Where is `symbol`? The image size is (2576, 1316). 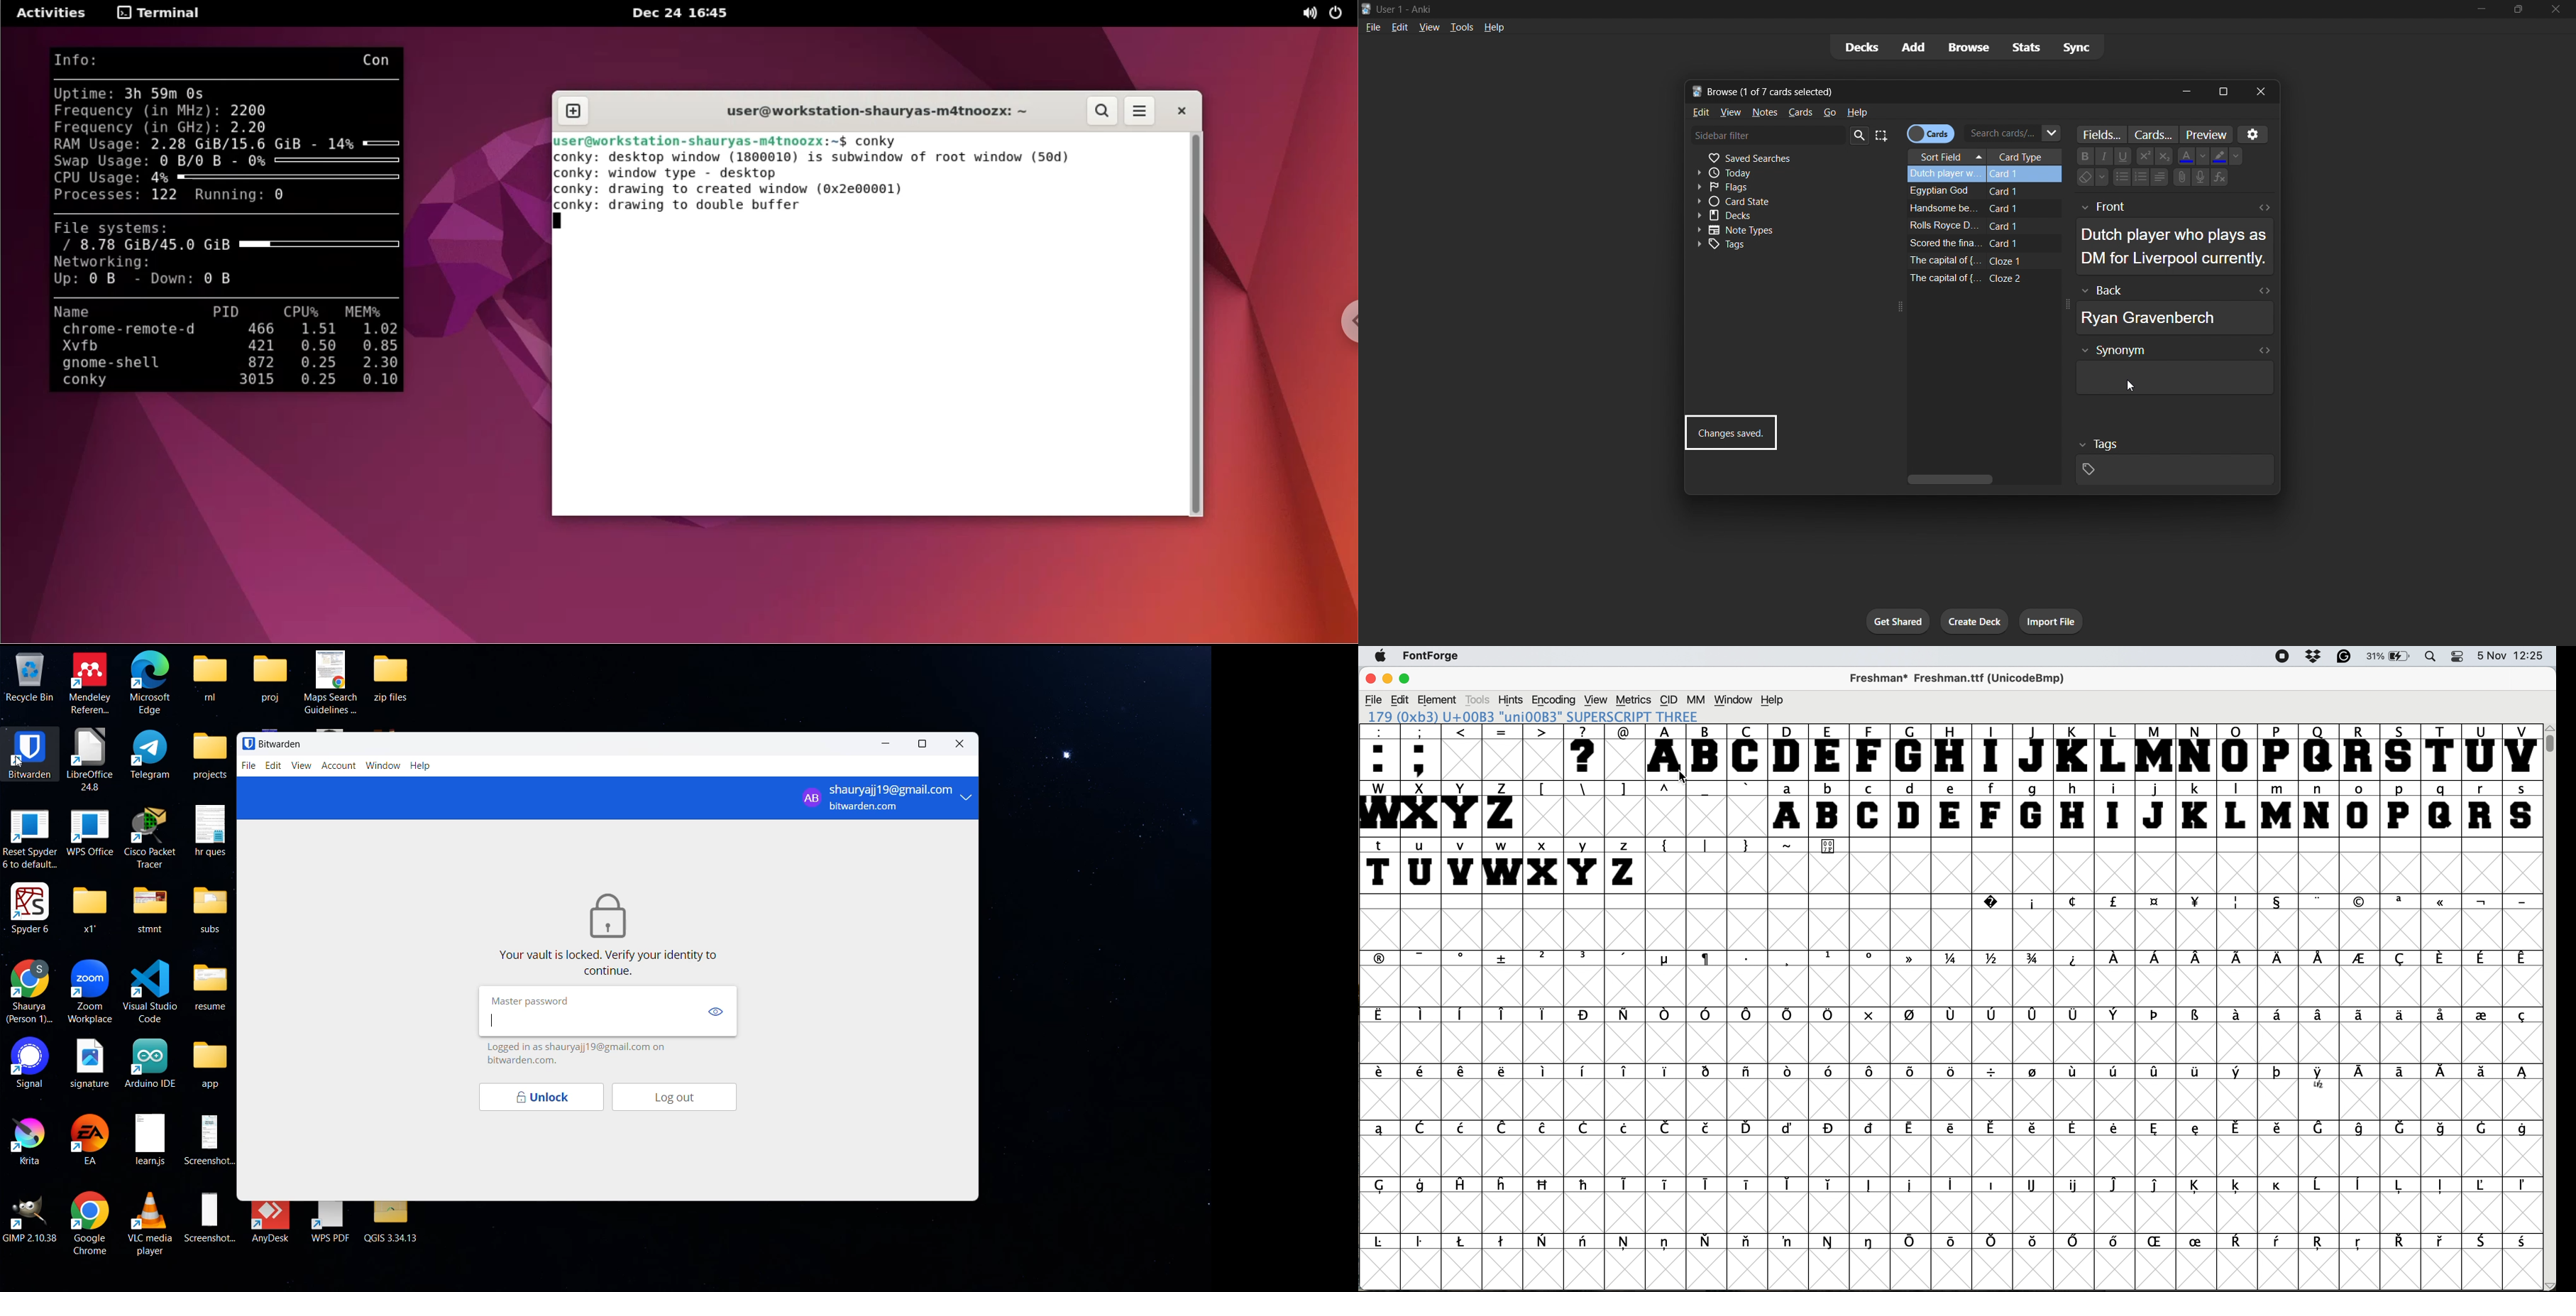 symbol is located at coordinates (1708, 1185).